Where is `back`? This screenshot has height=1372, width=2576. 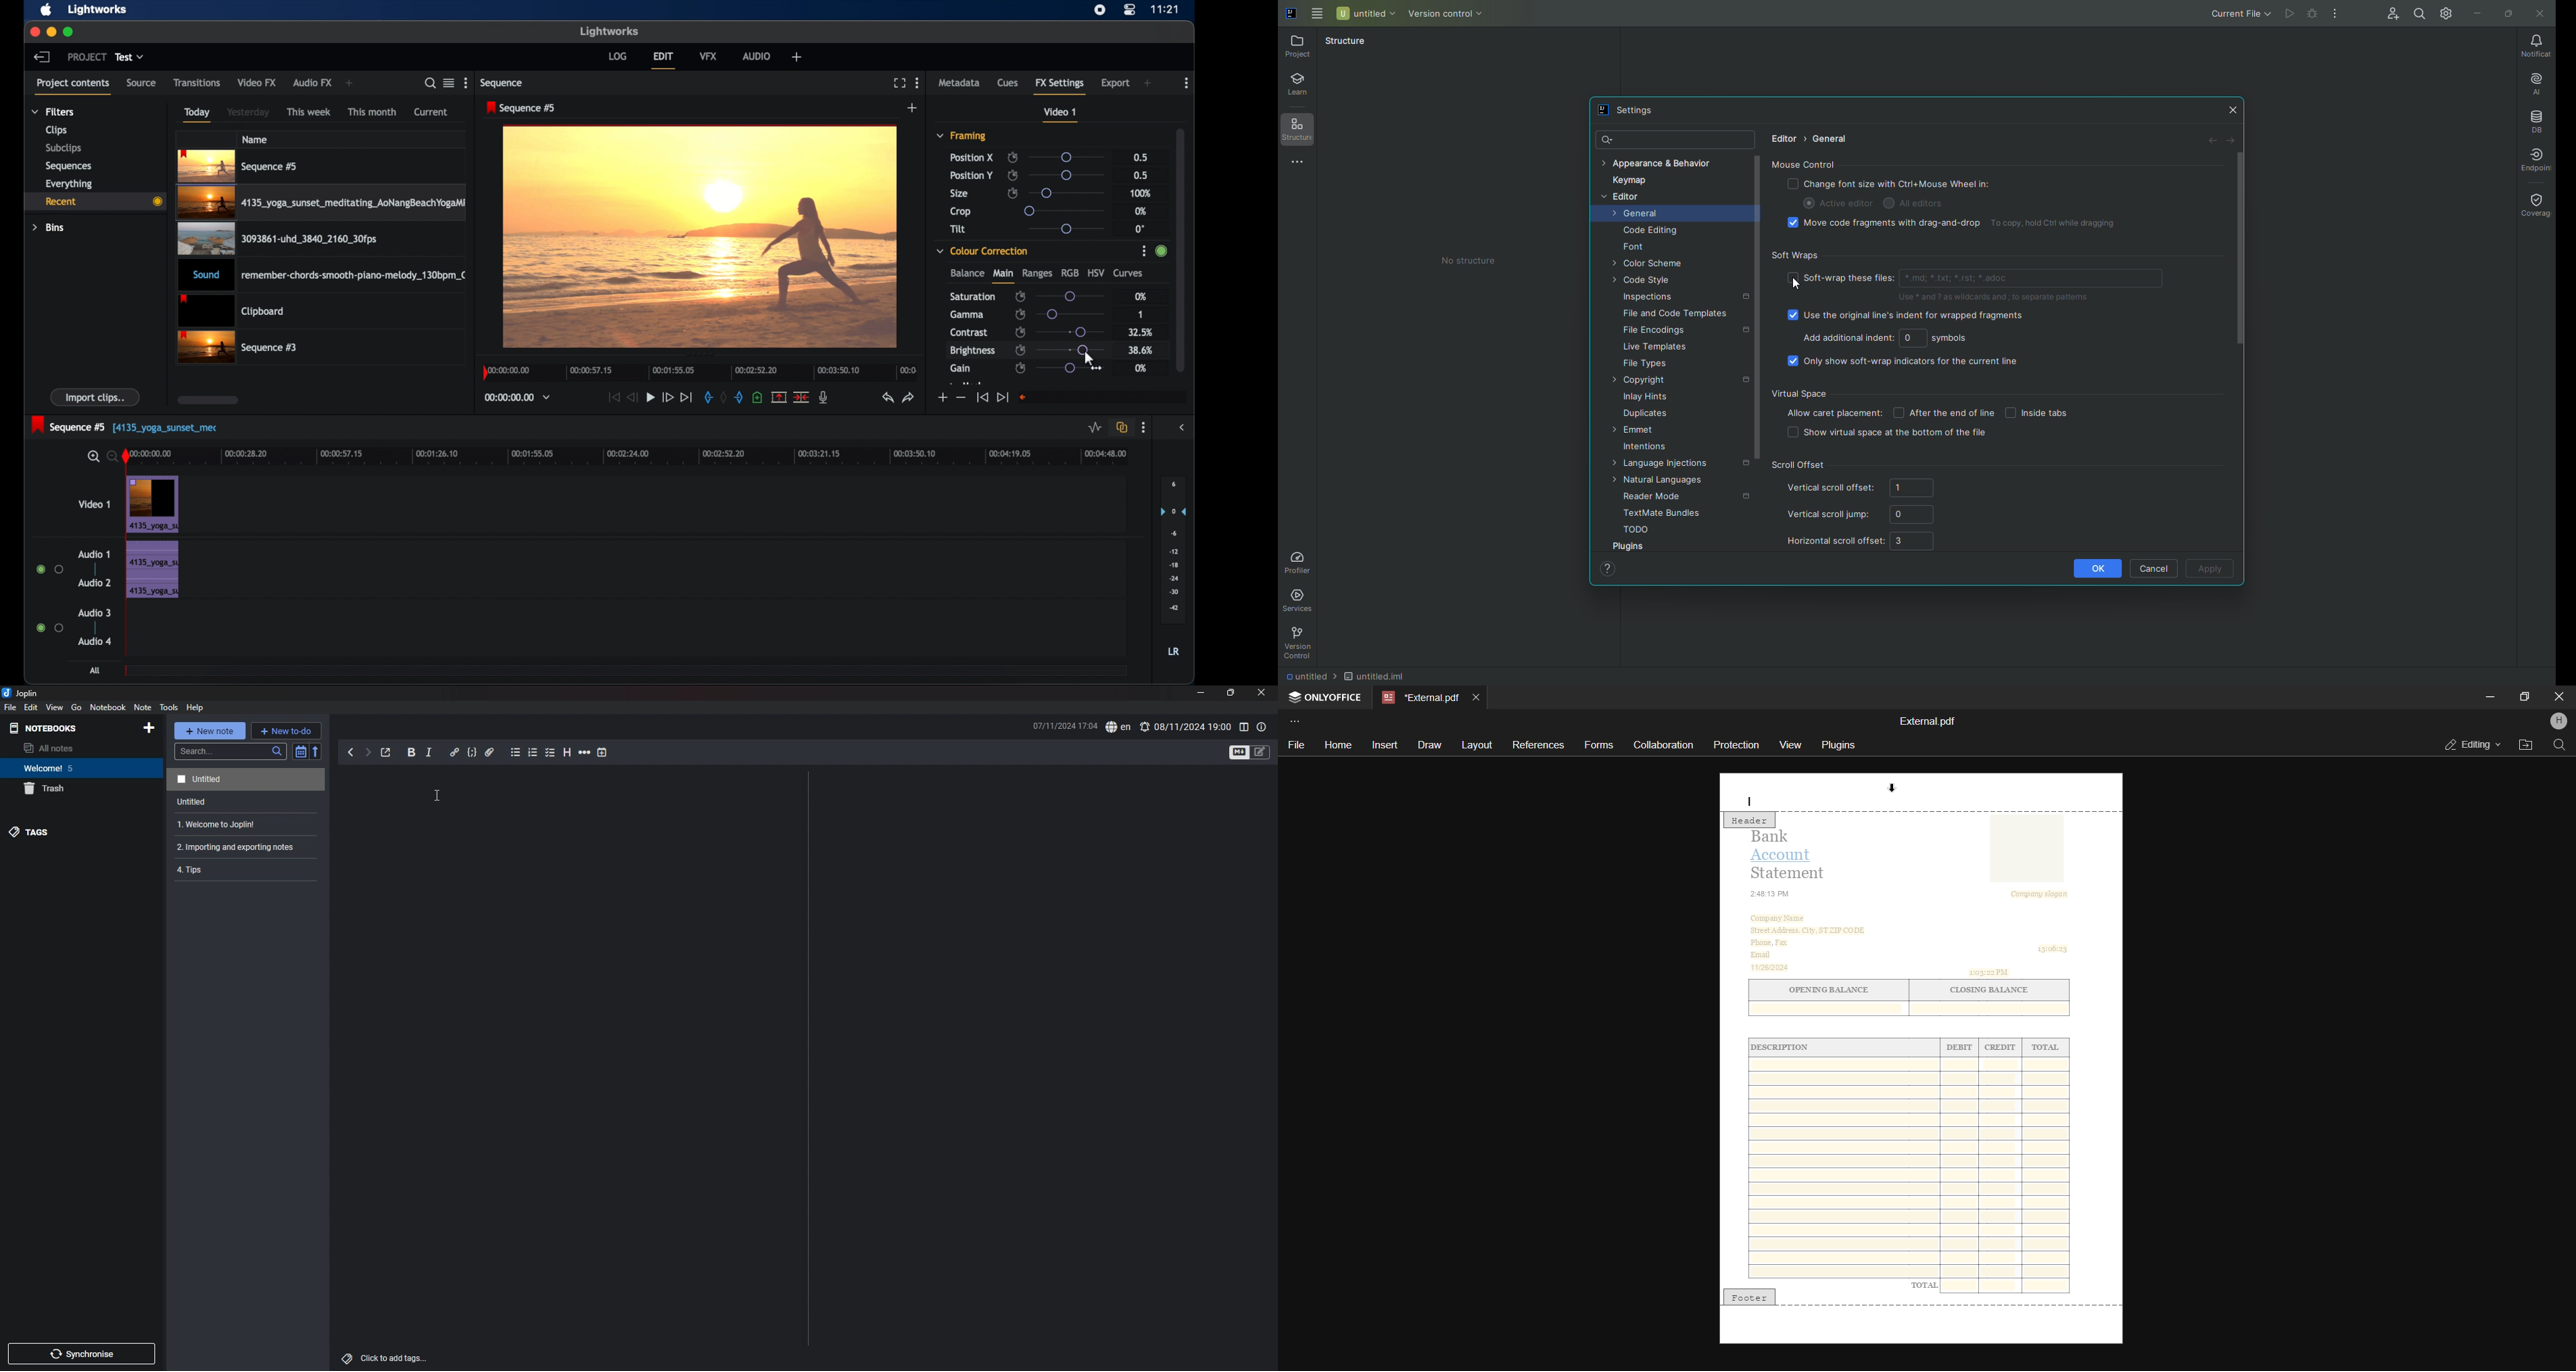 back is located at coordinates (351, 752).